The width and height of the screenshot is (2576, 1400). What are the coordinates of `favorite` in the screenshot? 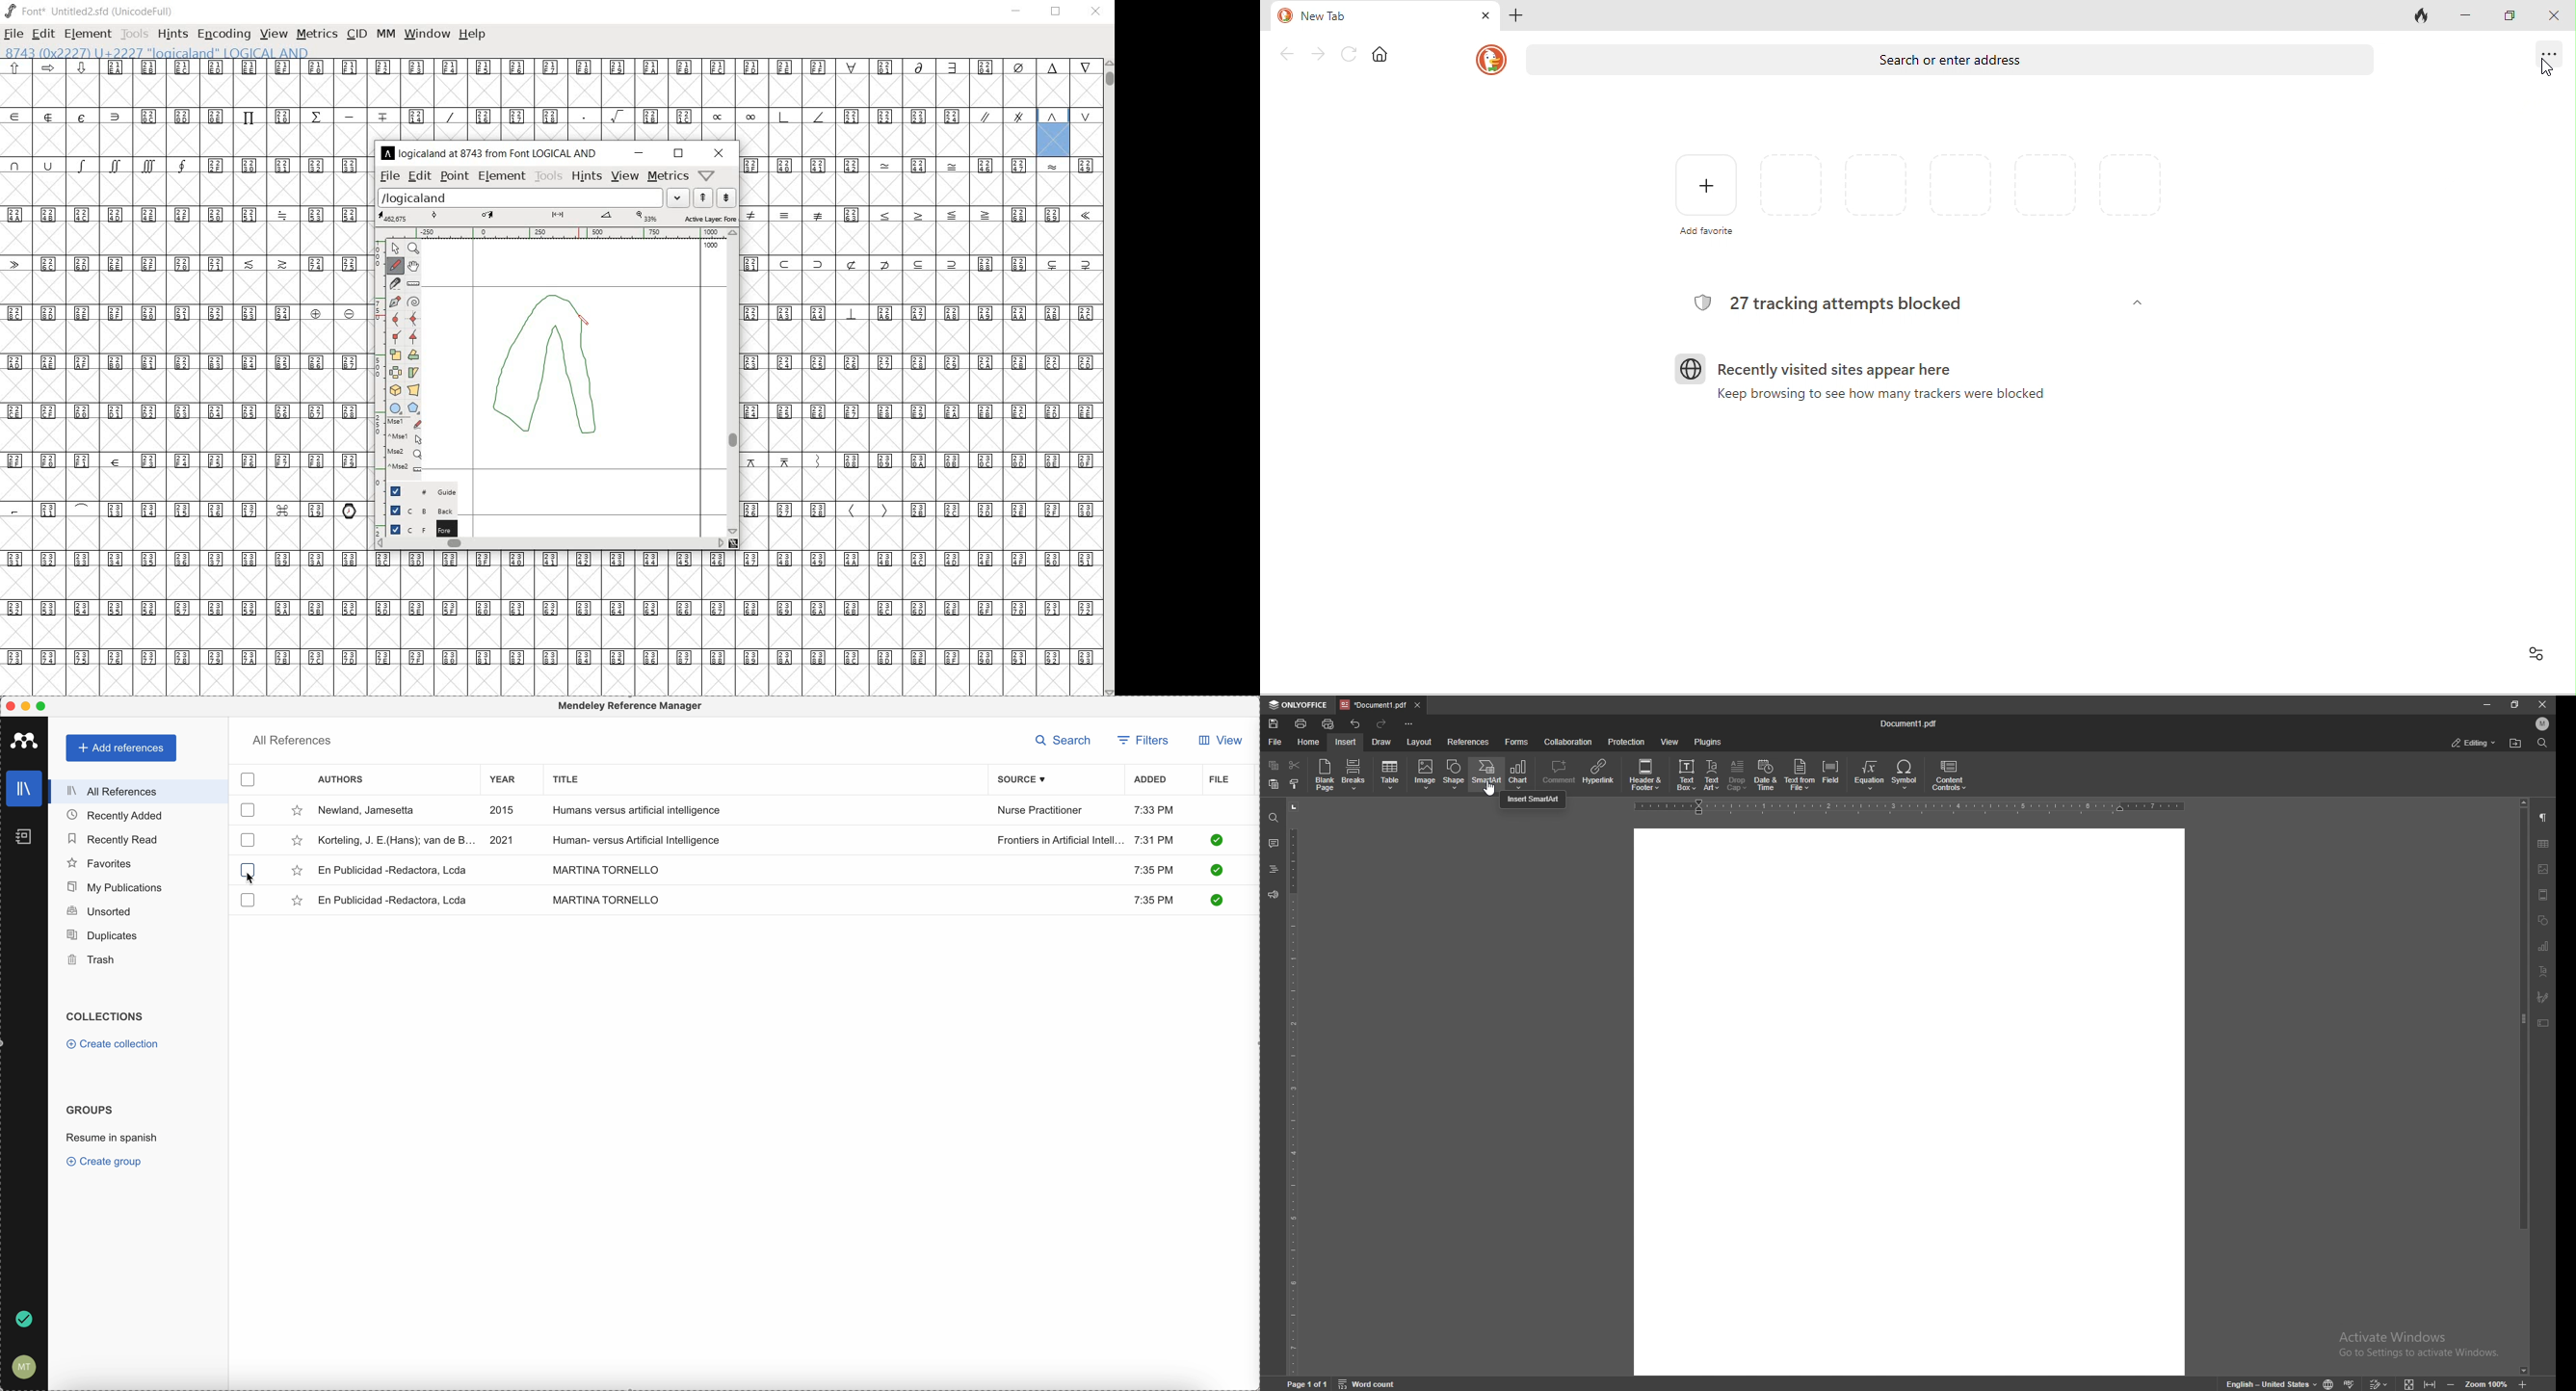 It's located at (296, 871).